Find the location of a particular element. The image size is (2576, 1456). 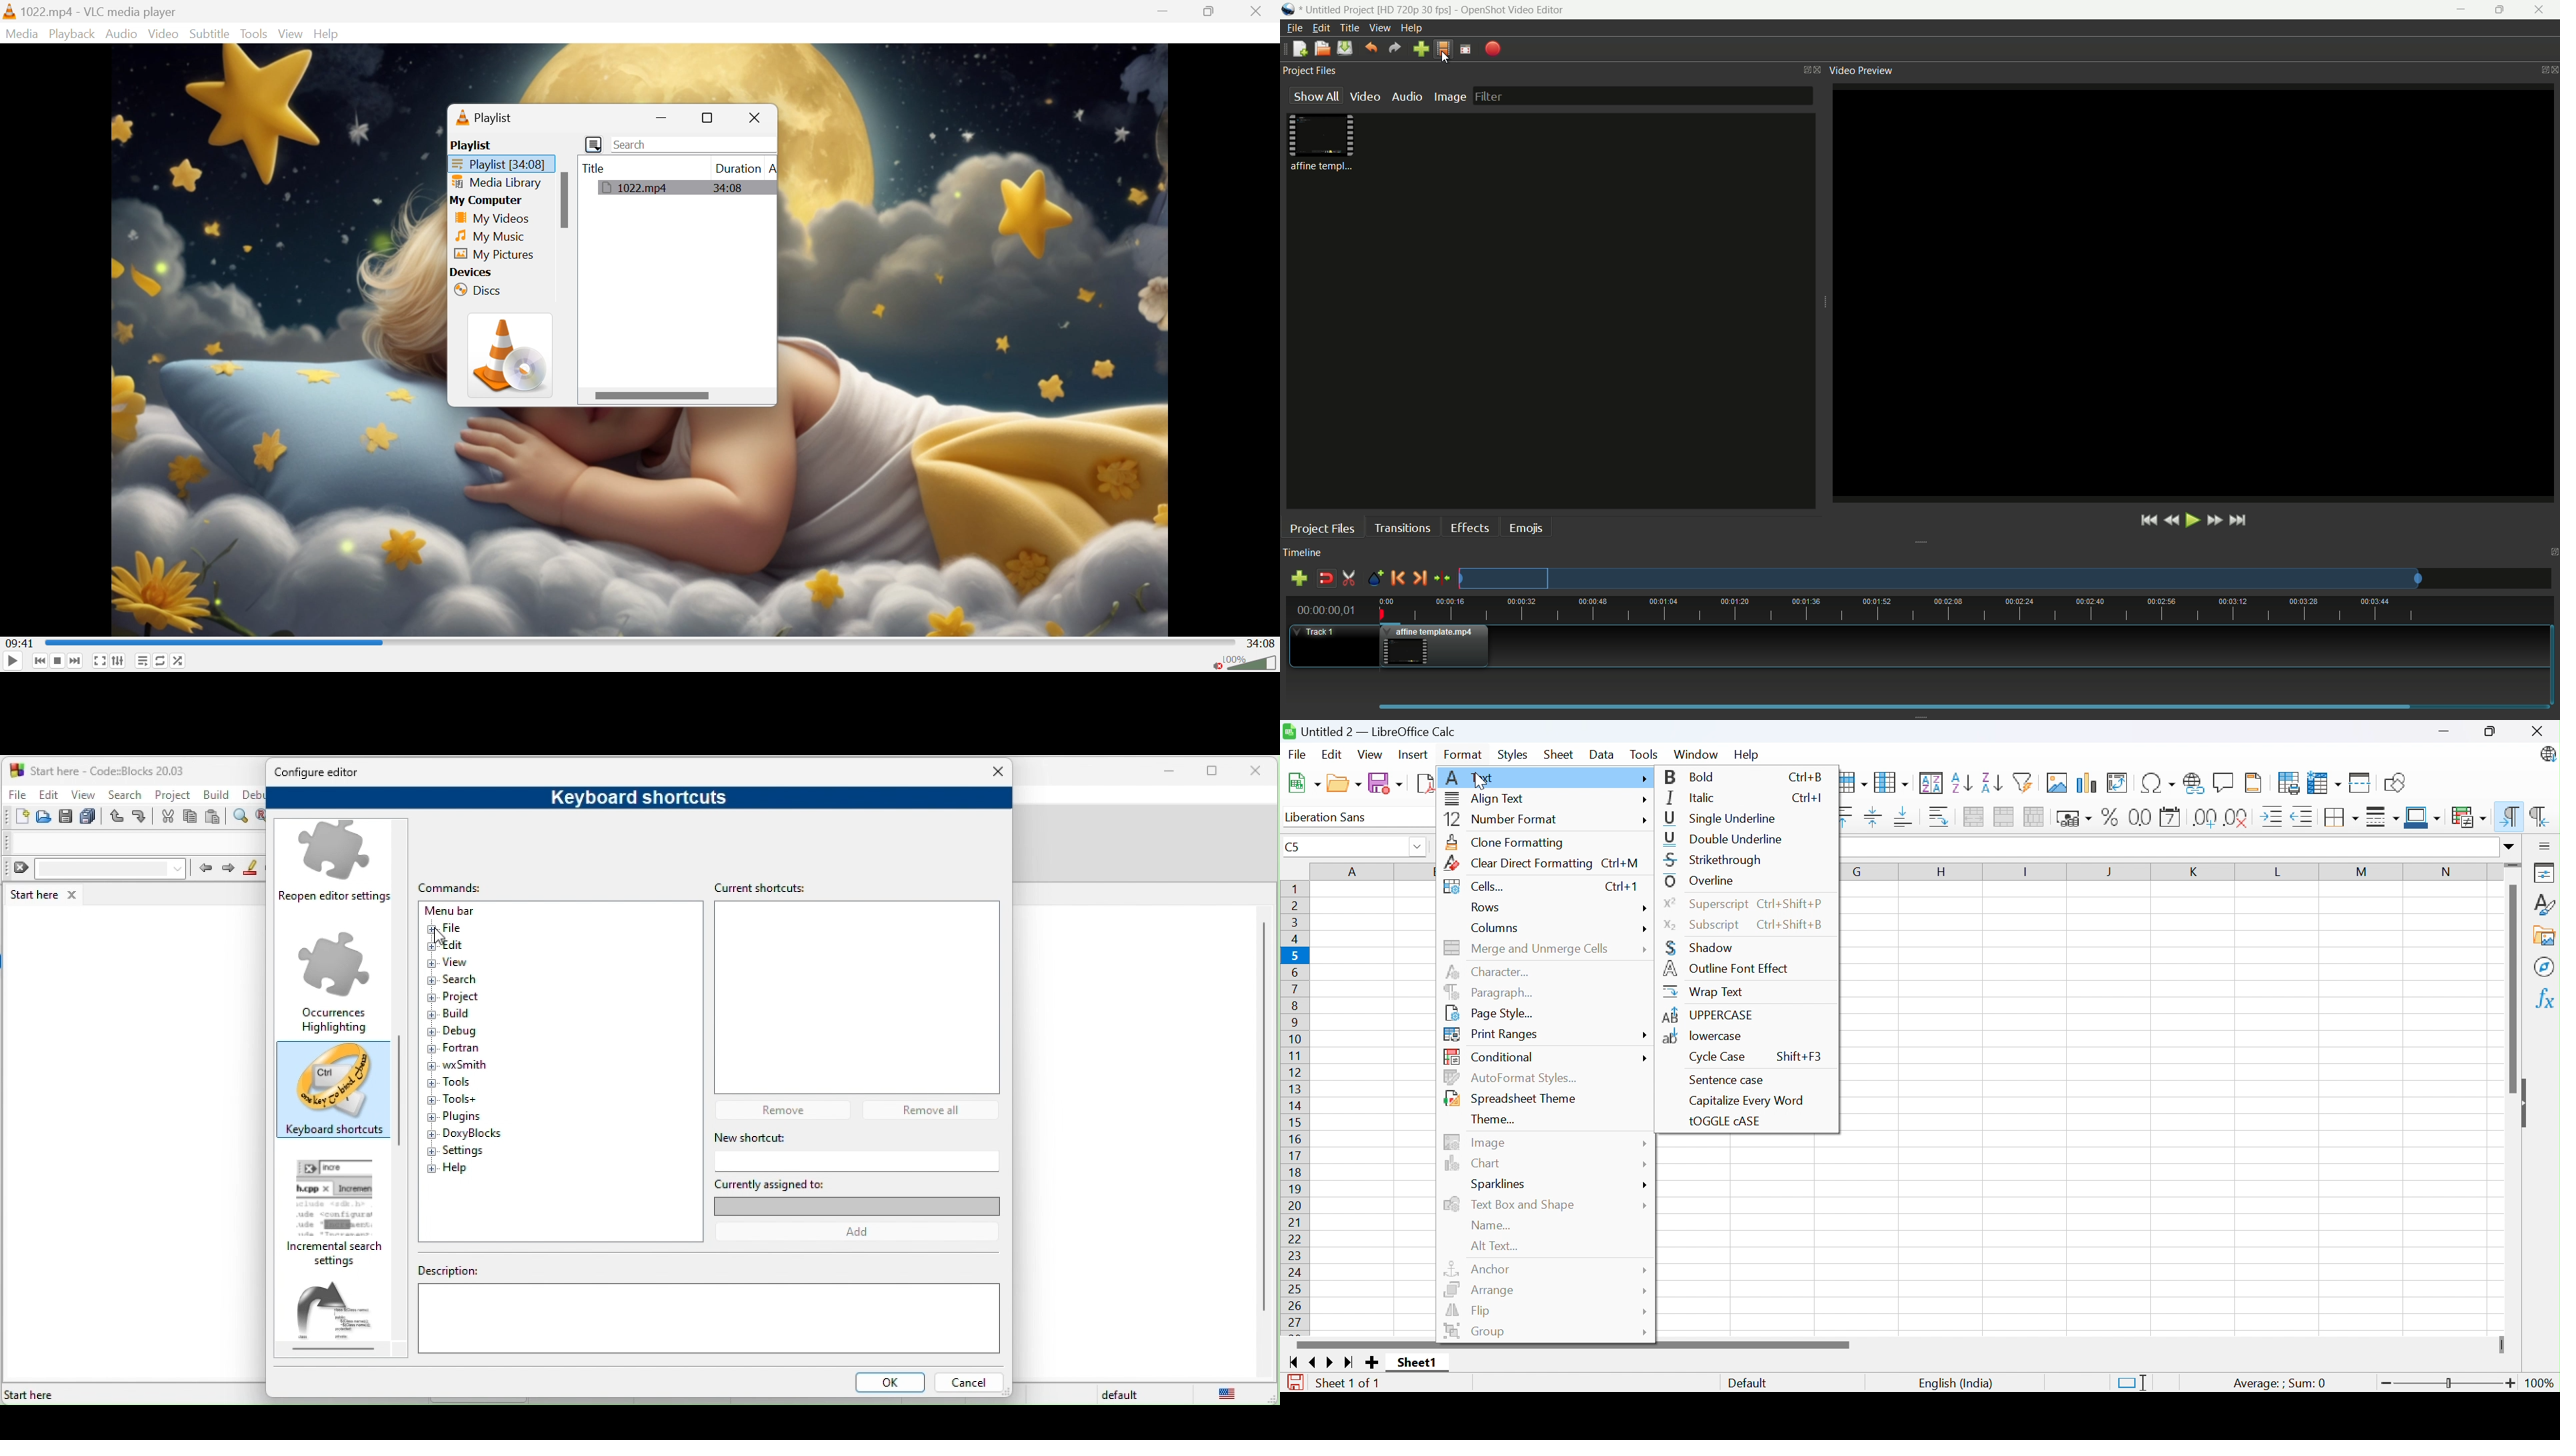

paste is located at coordinates (214, 818).